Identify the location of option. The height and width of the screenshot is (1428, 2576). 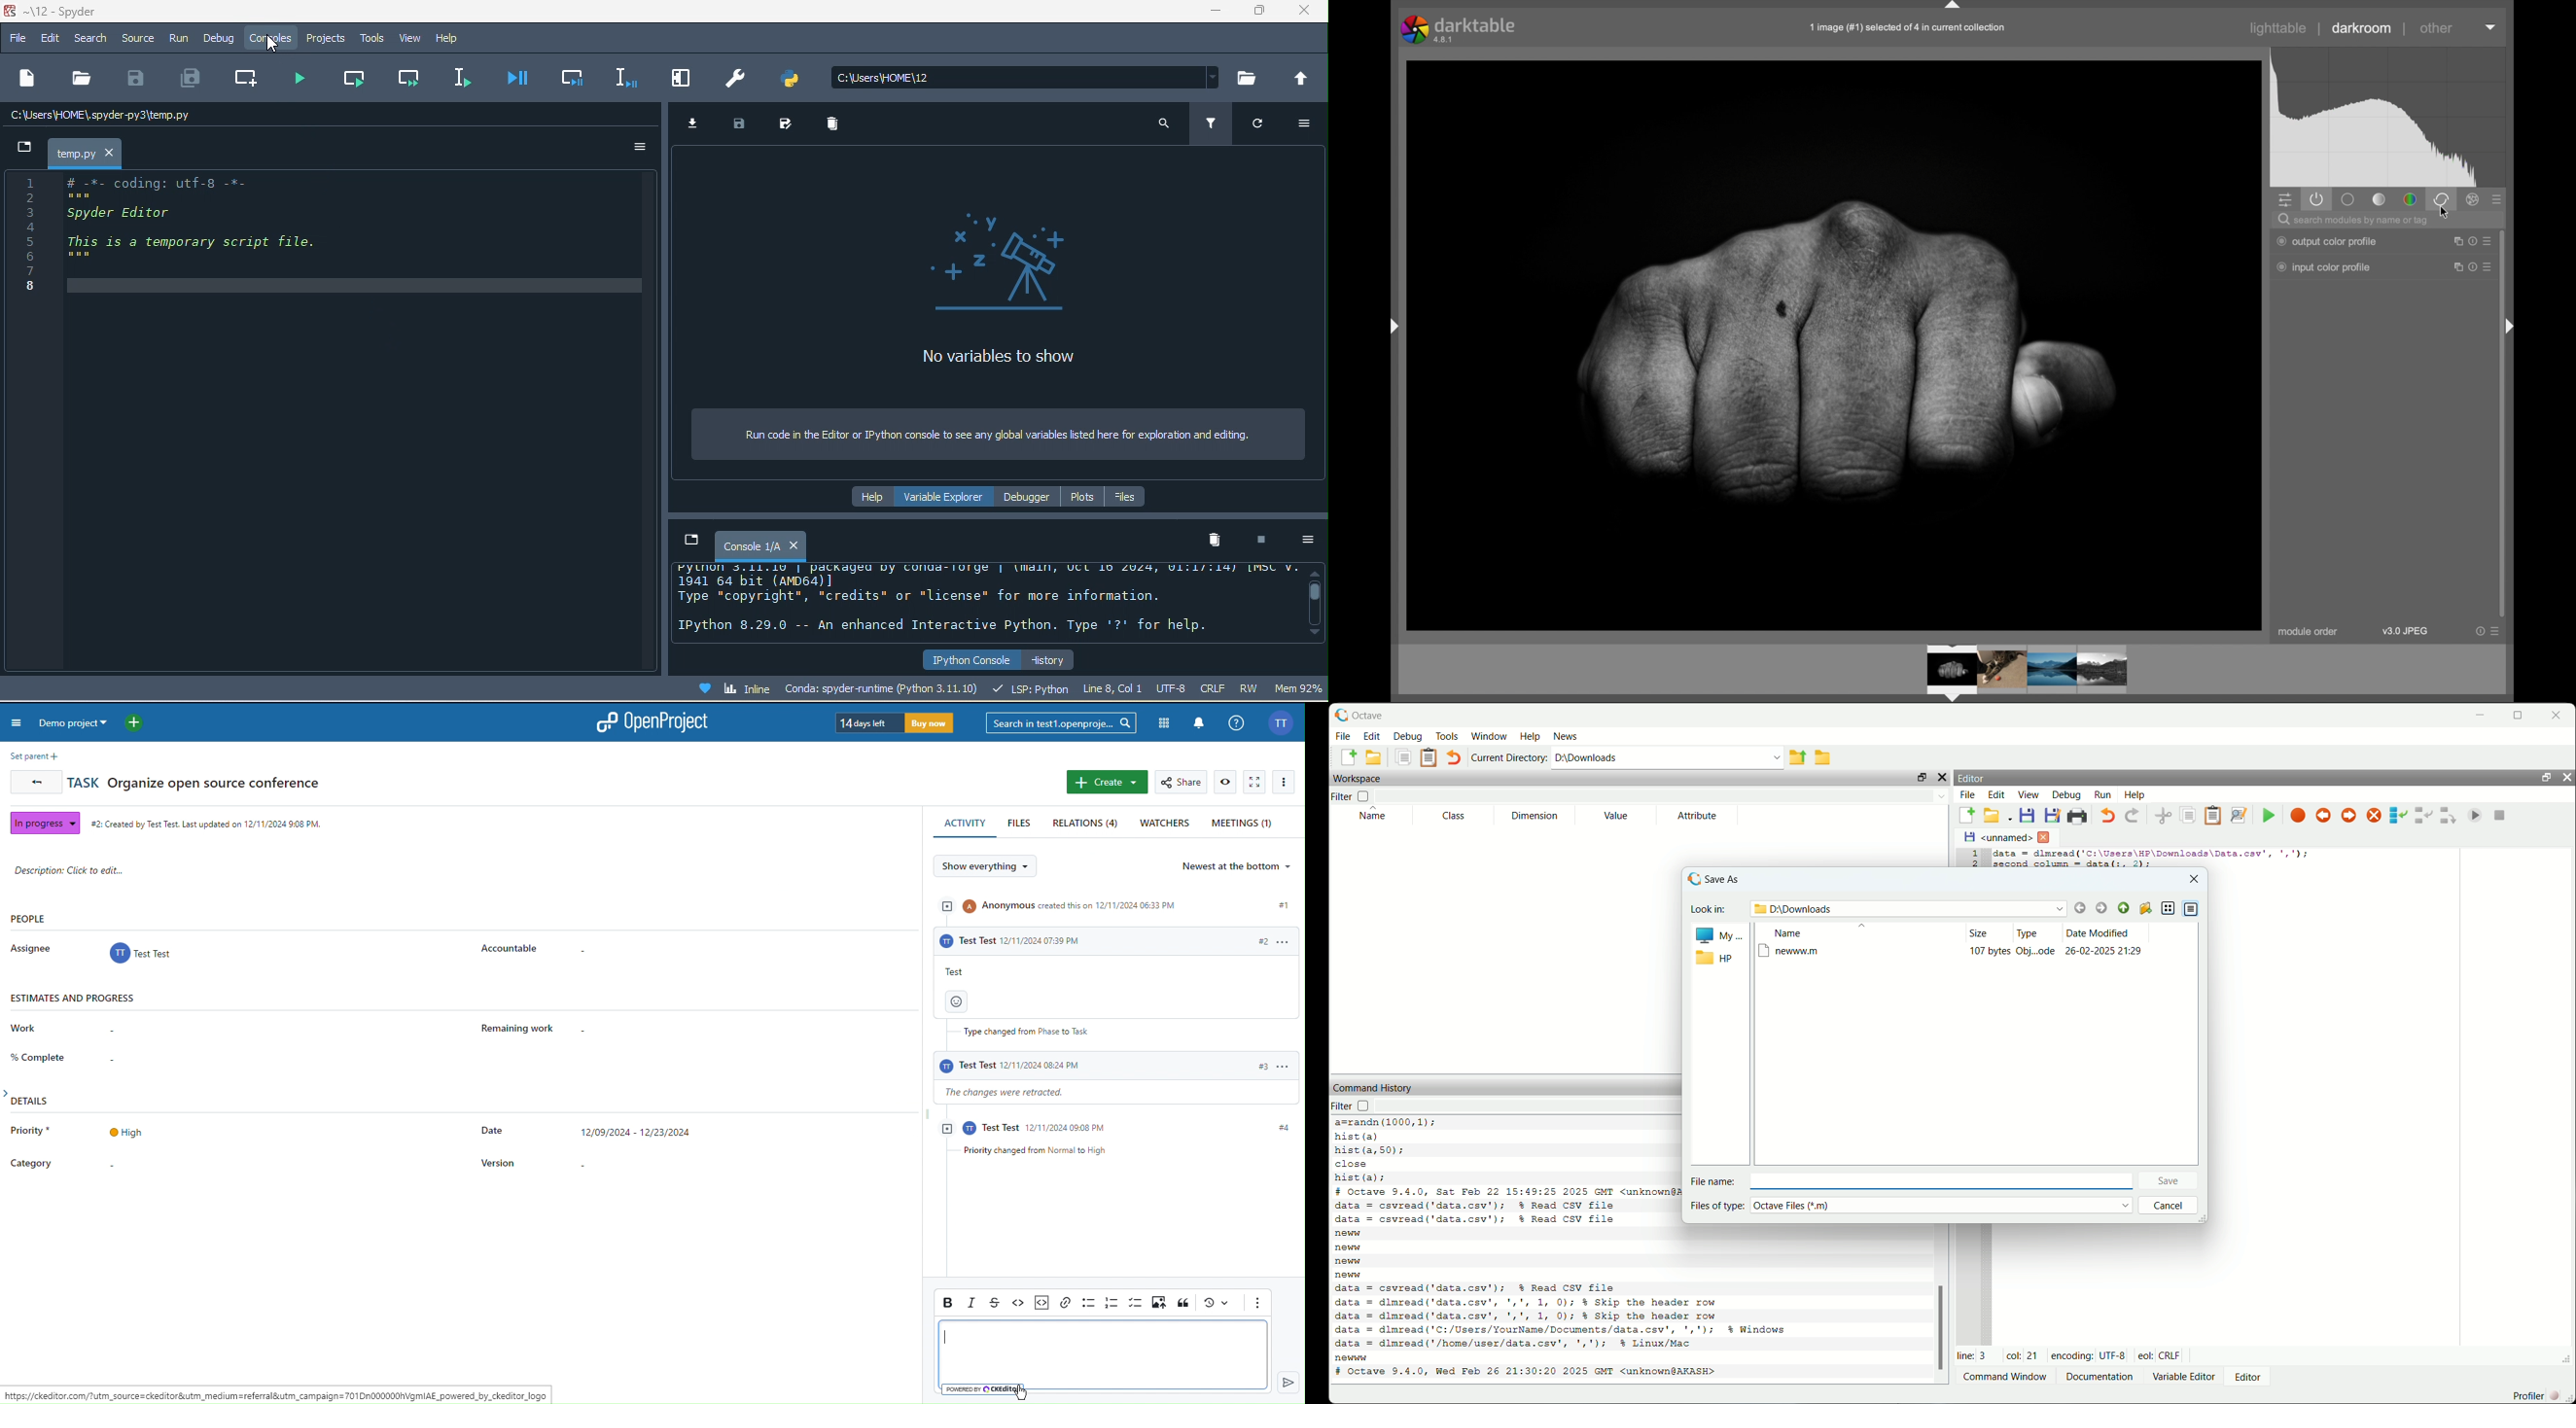
(1309, 542).